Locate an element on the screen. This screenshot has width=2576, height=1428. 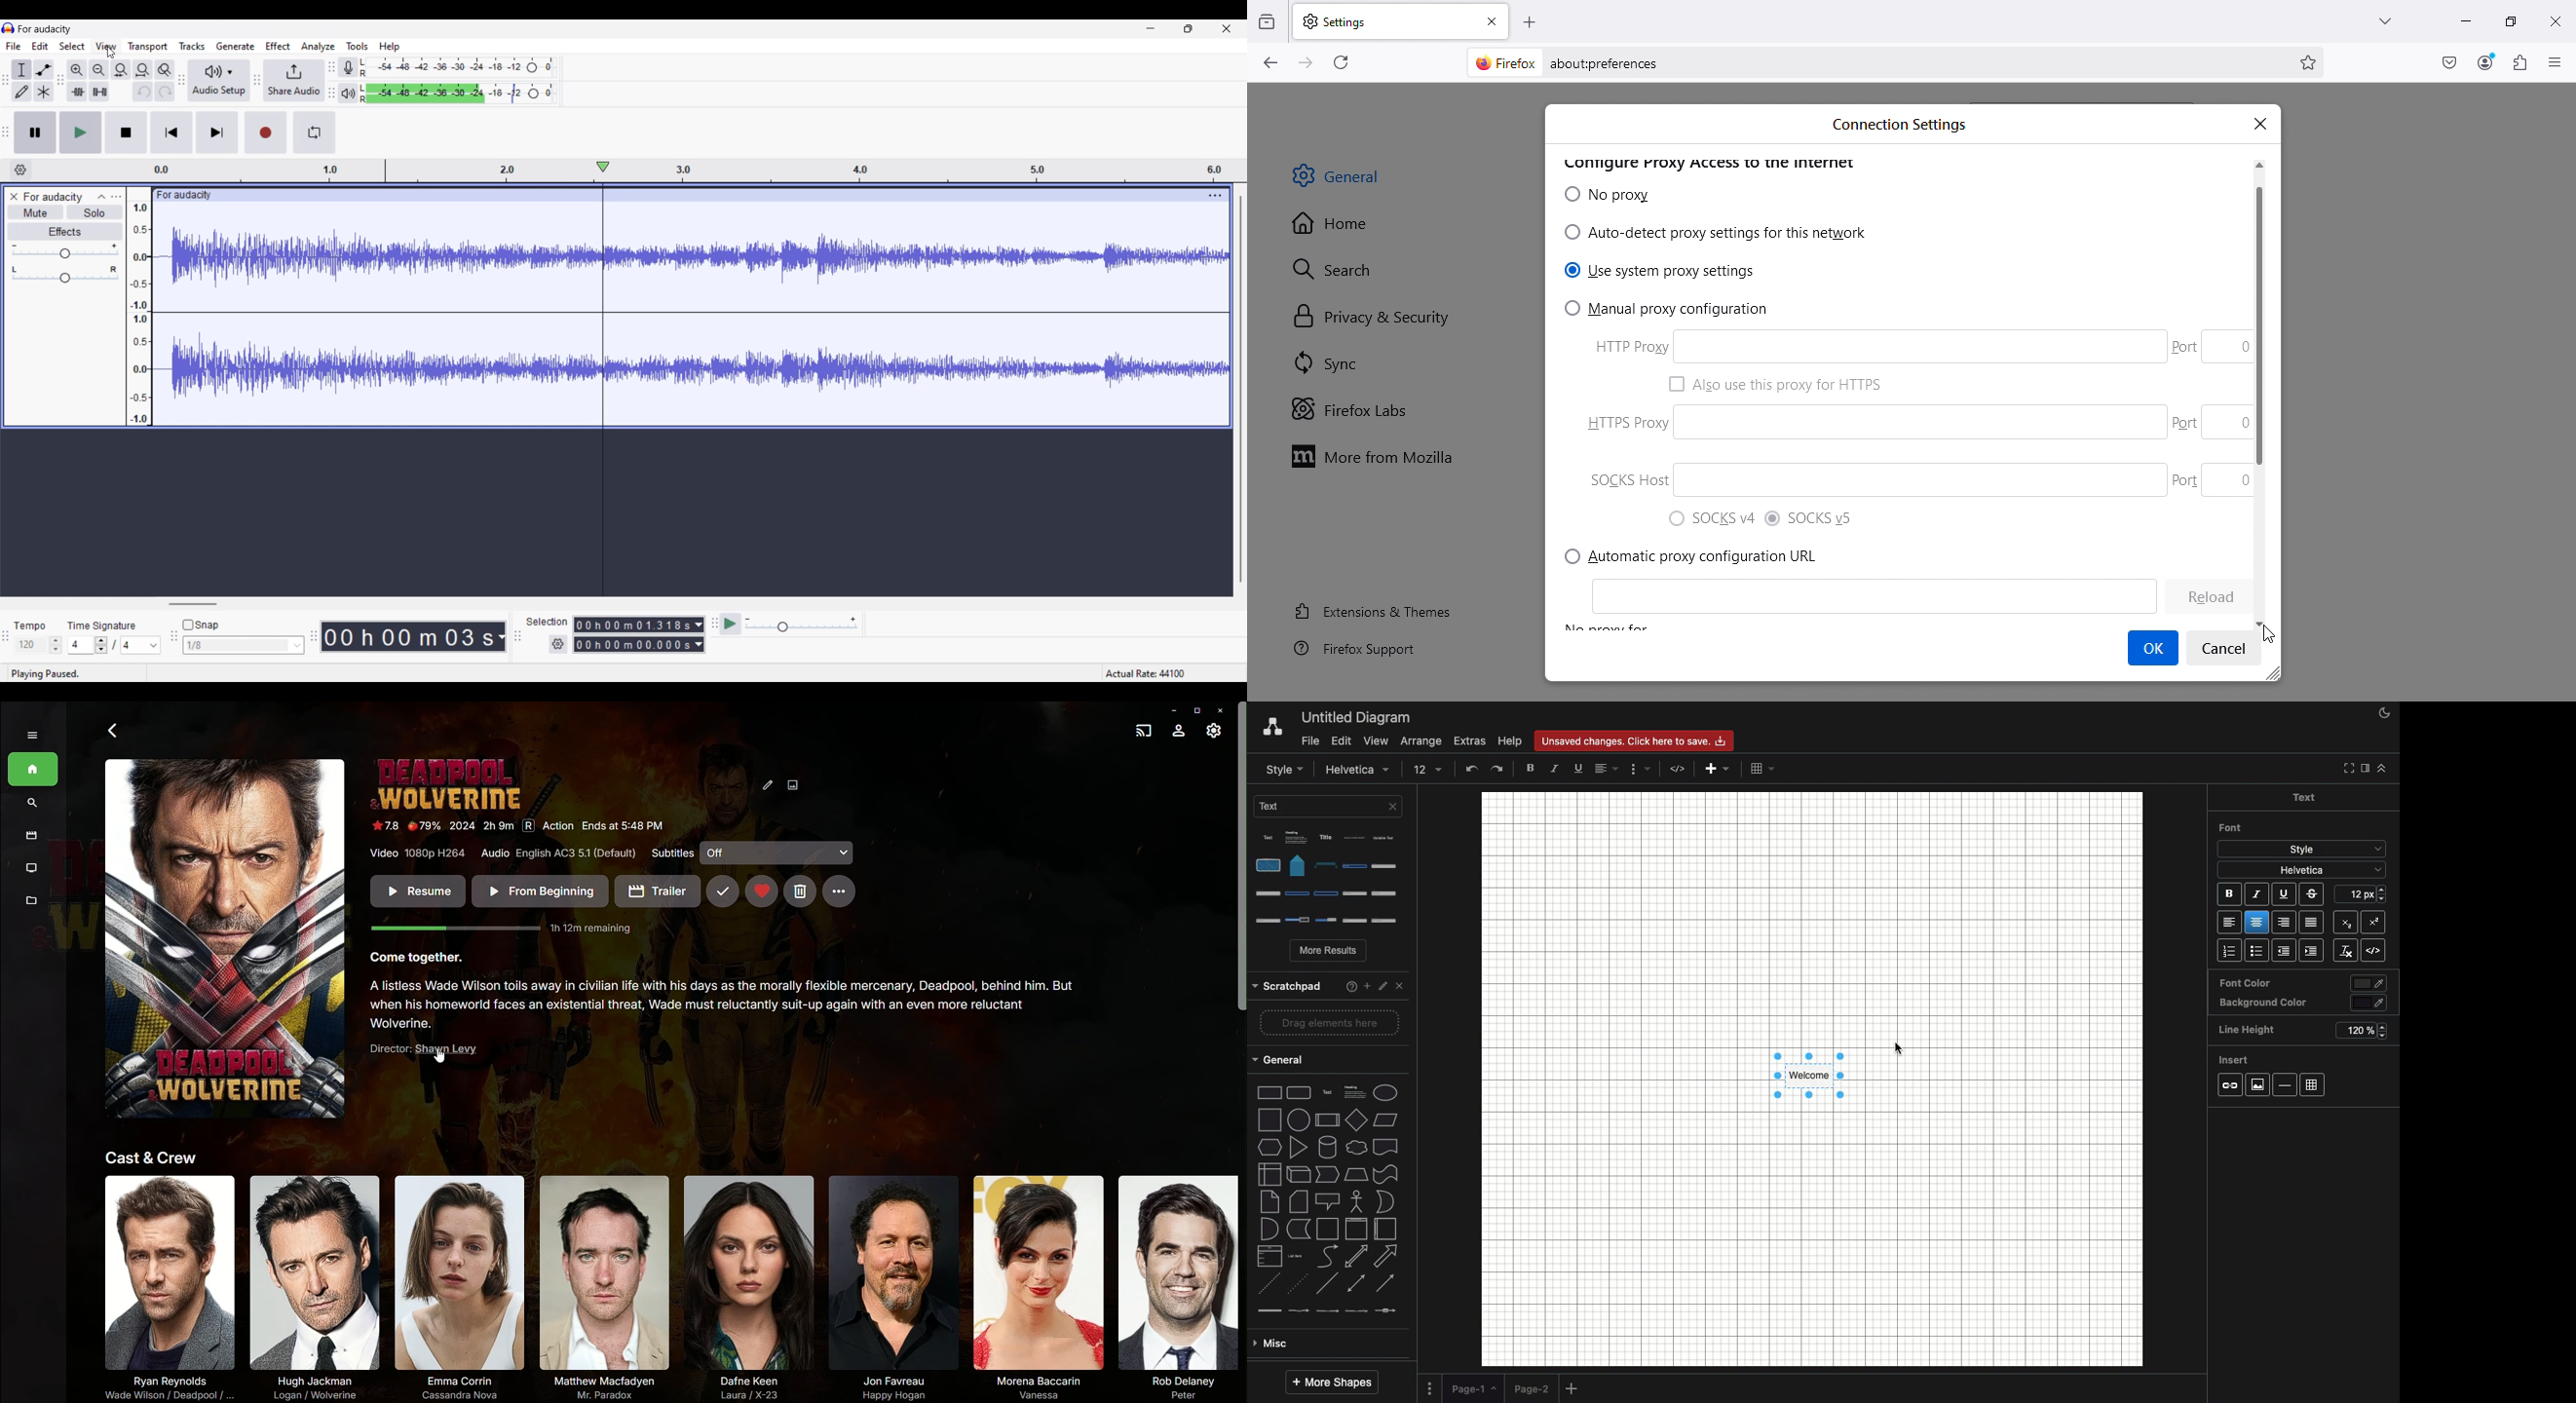
Selection settings is located at coordinates (558, 644).